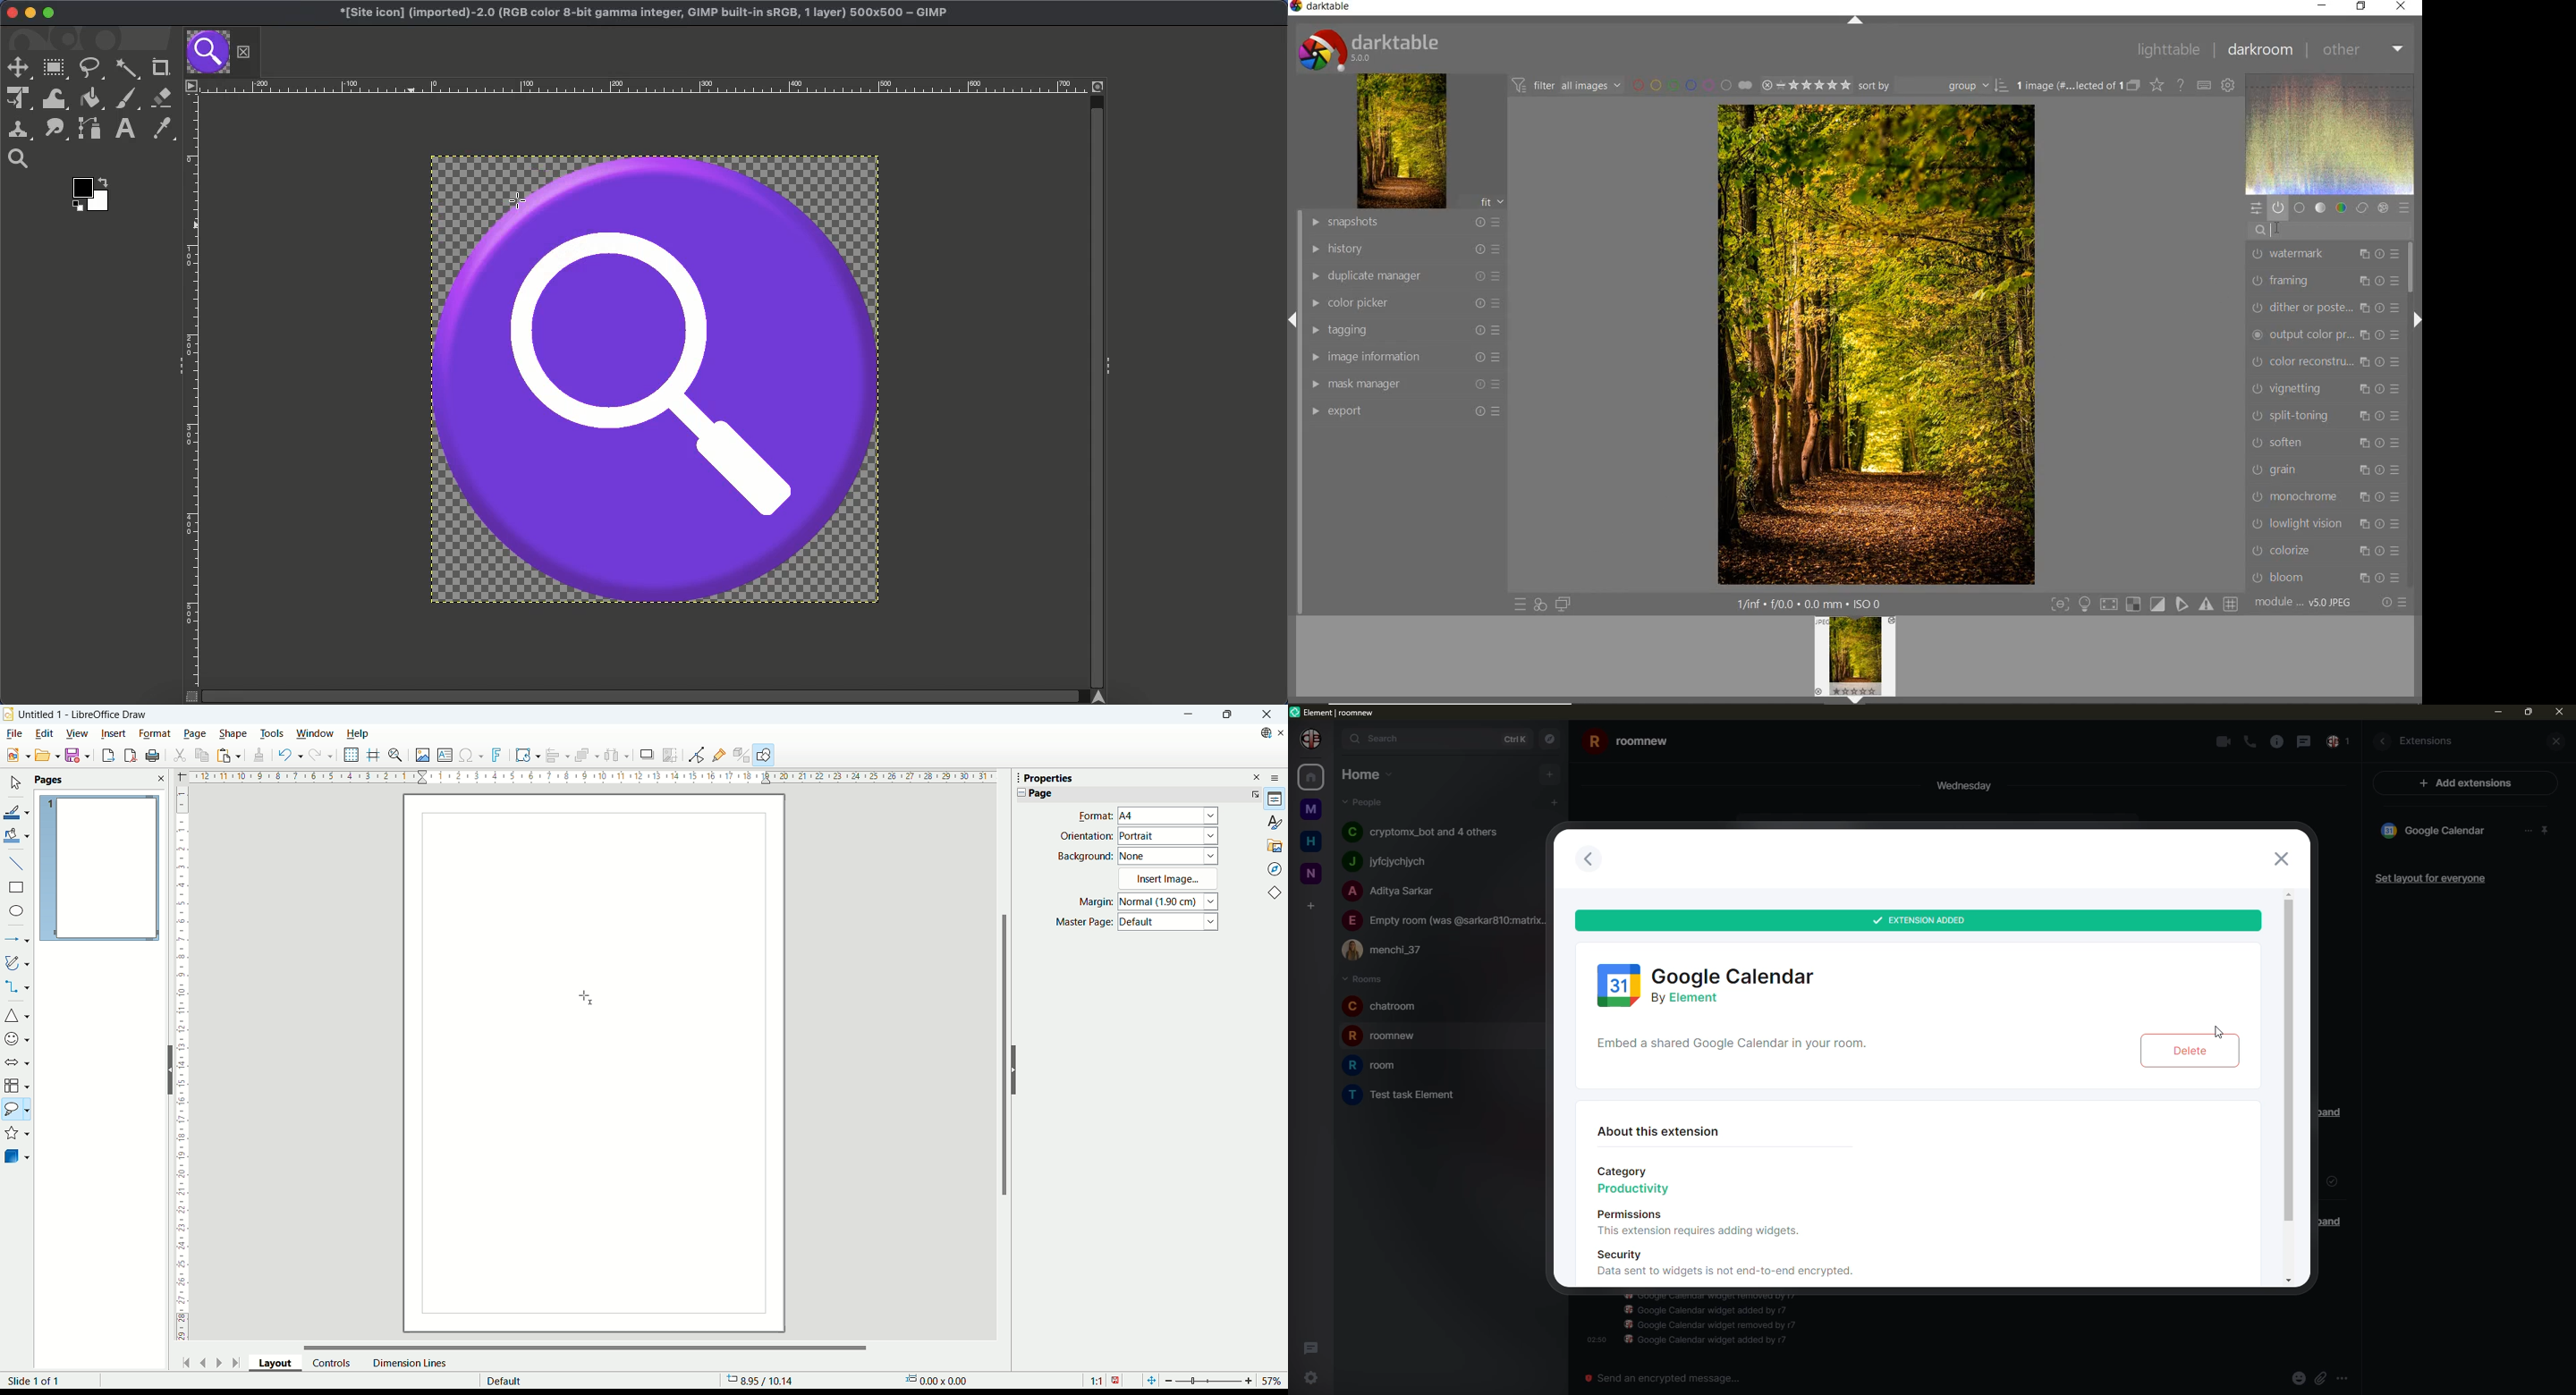 The width and height of the screenshot is (2576, 1400). What do you see at coordinates (2251, 742) in the screenshot?
I see `call` at bounding box center [2251, 742].